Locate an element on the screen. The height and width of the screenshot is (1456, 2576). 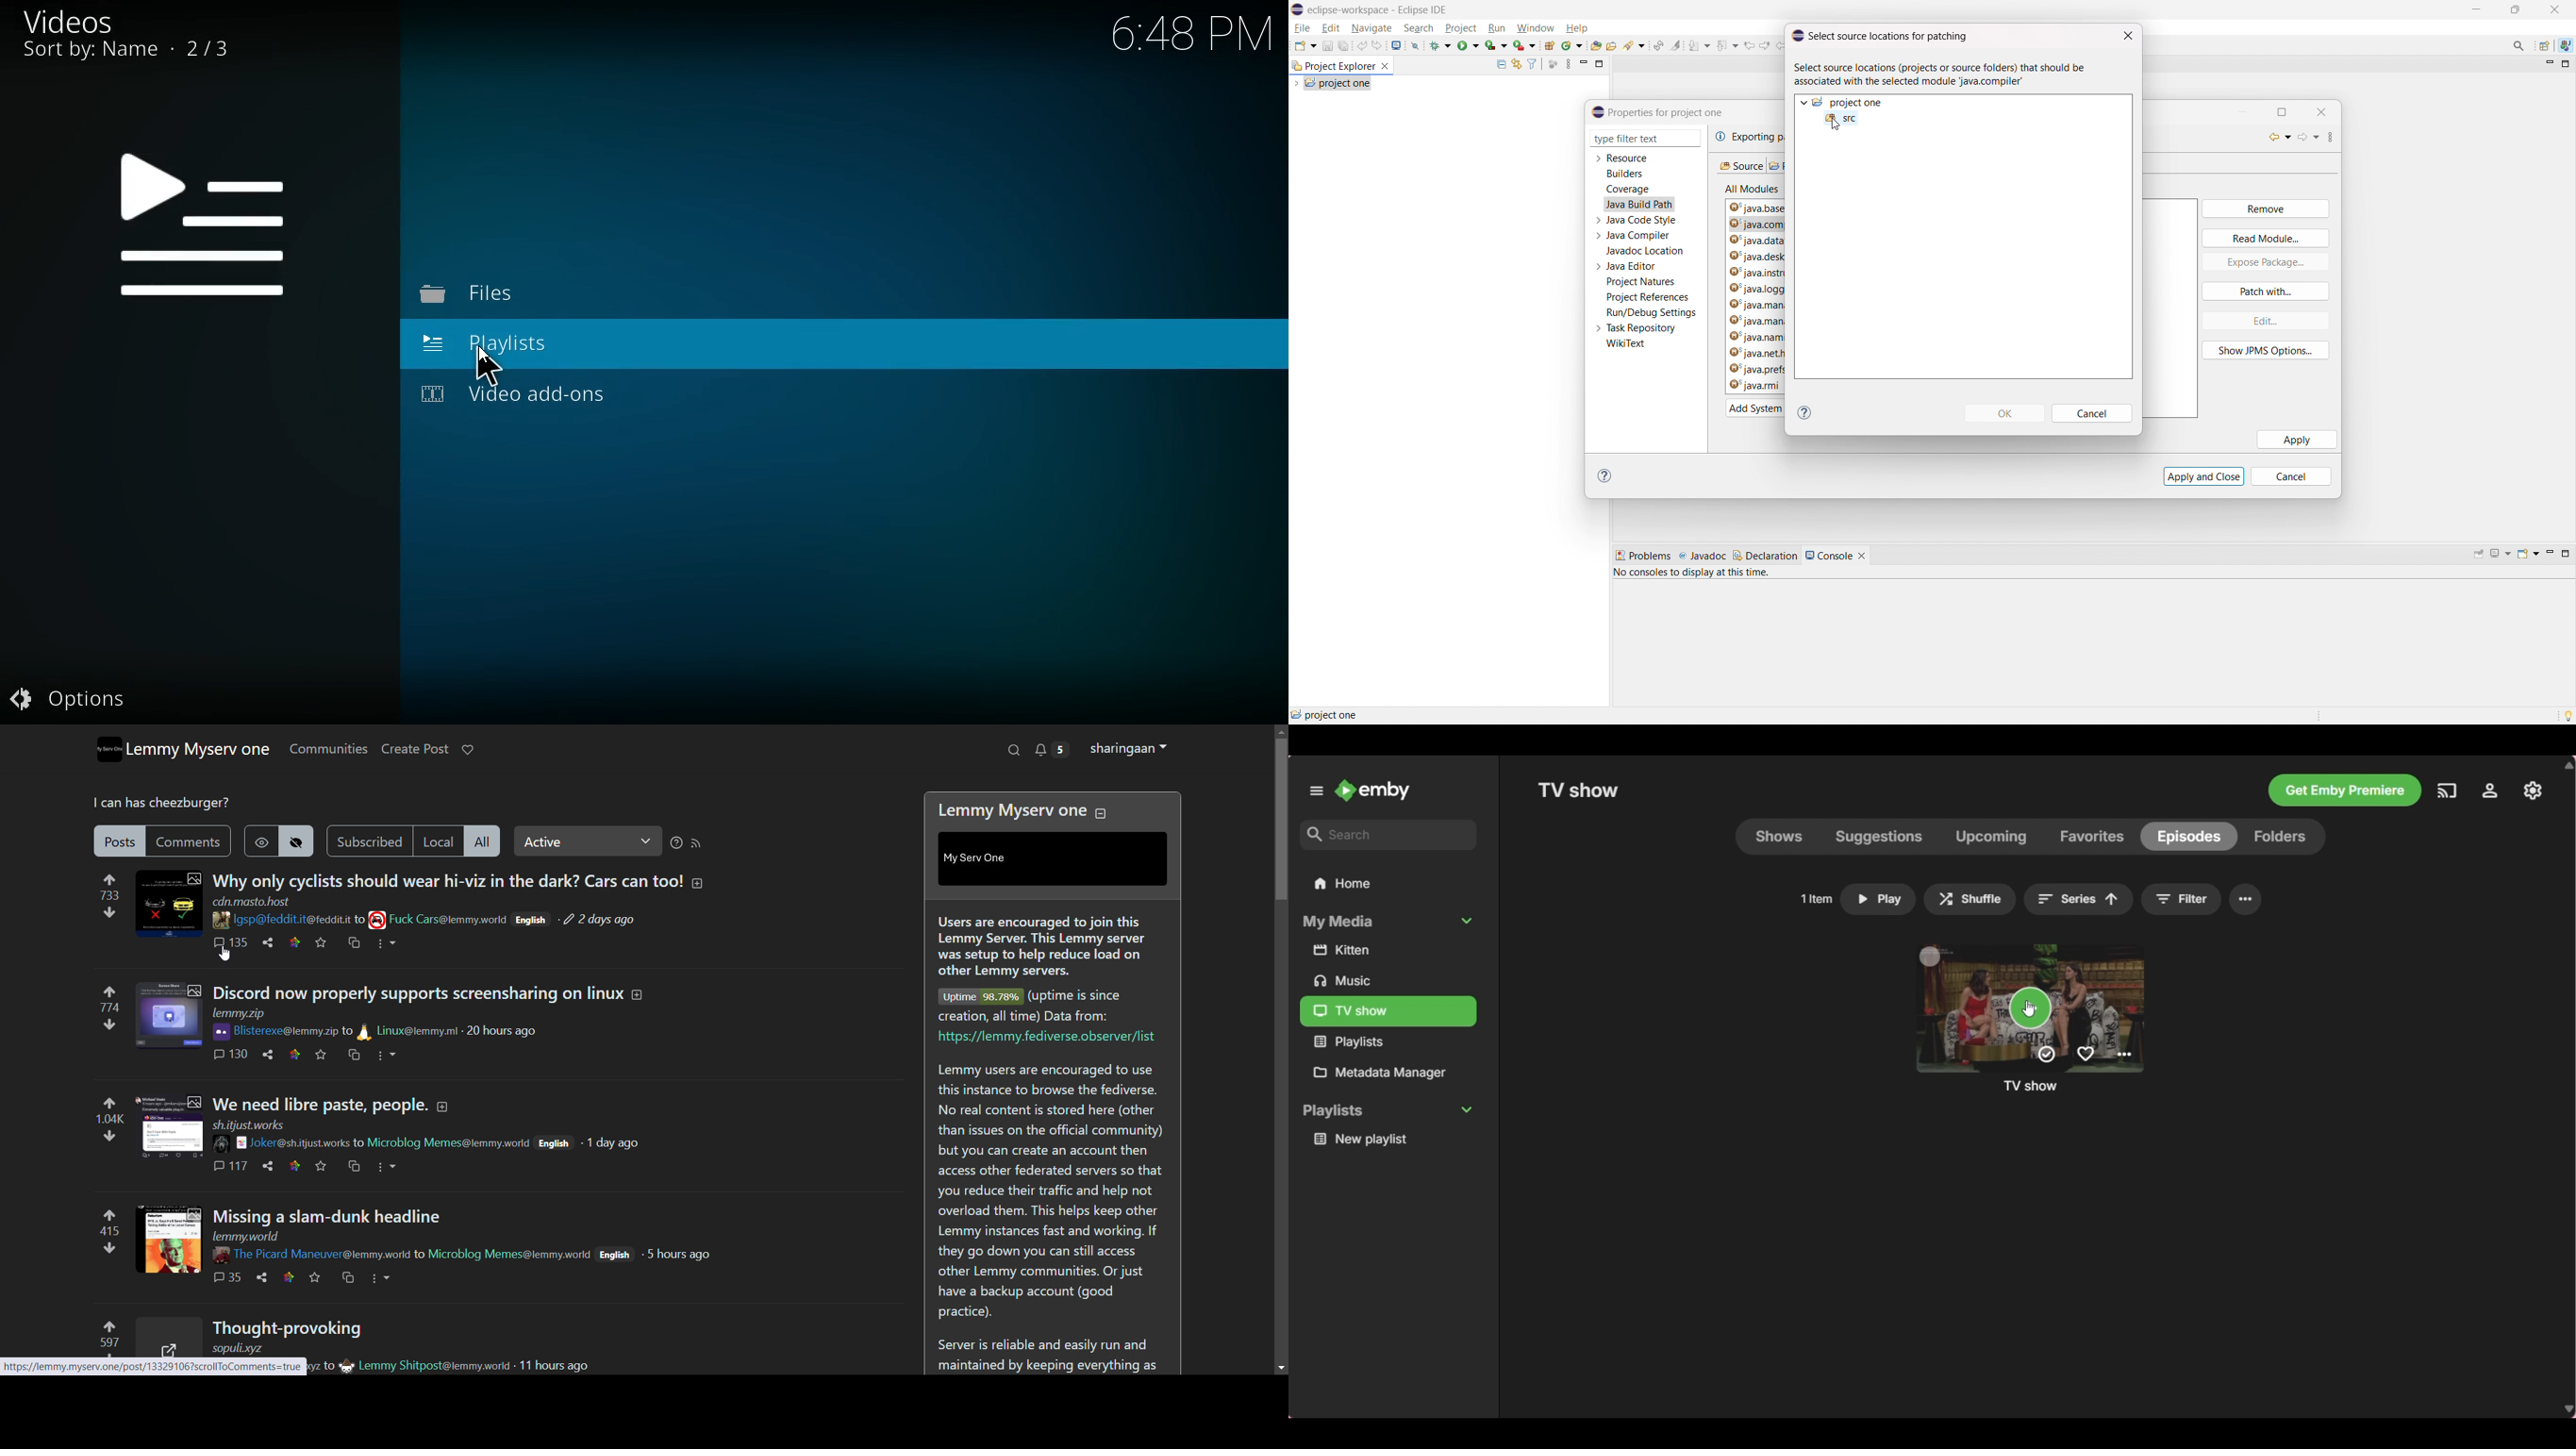
Preview picture is located at coordinates (169, 904).